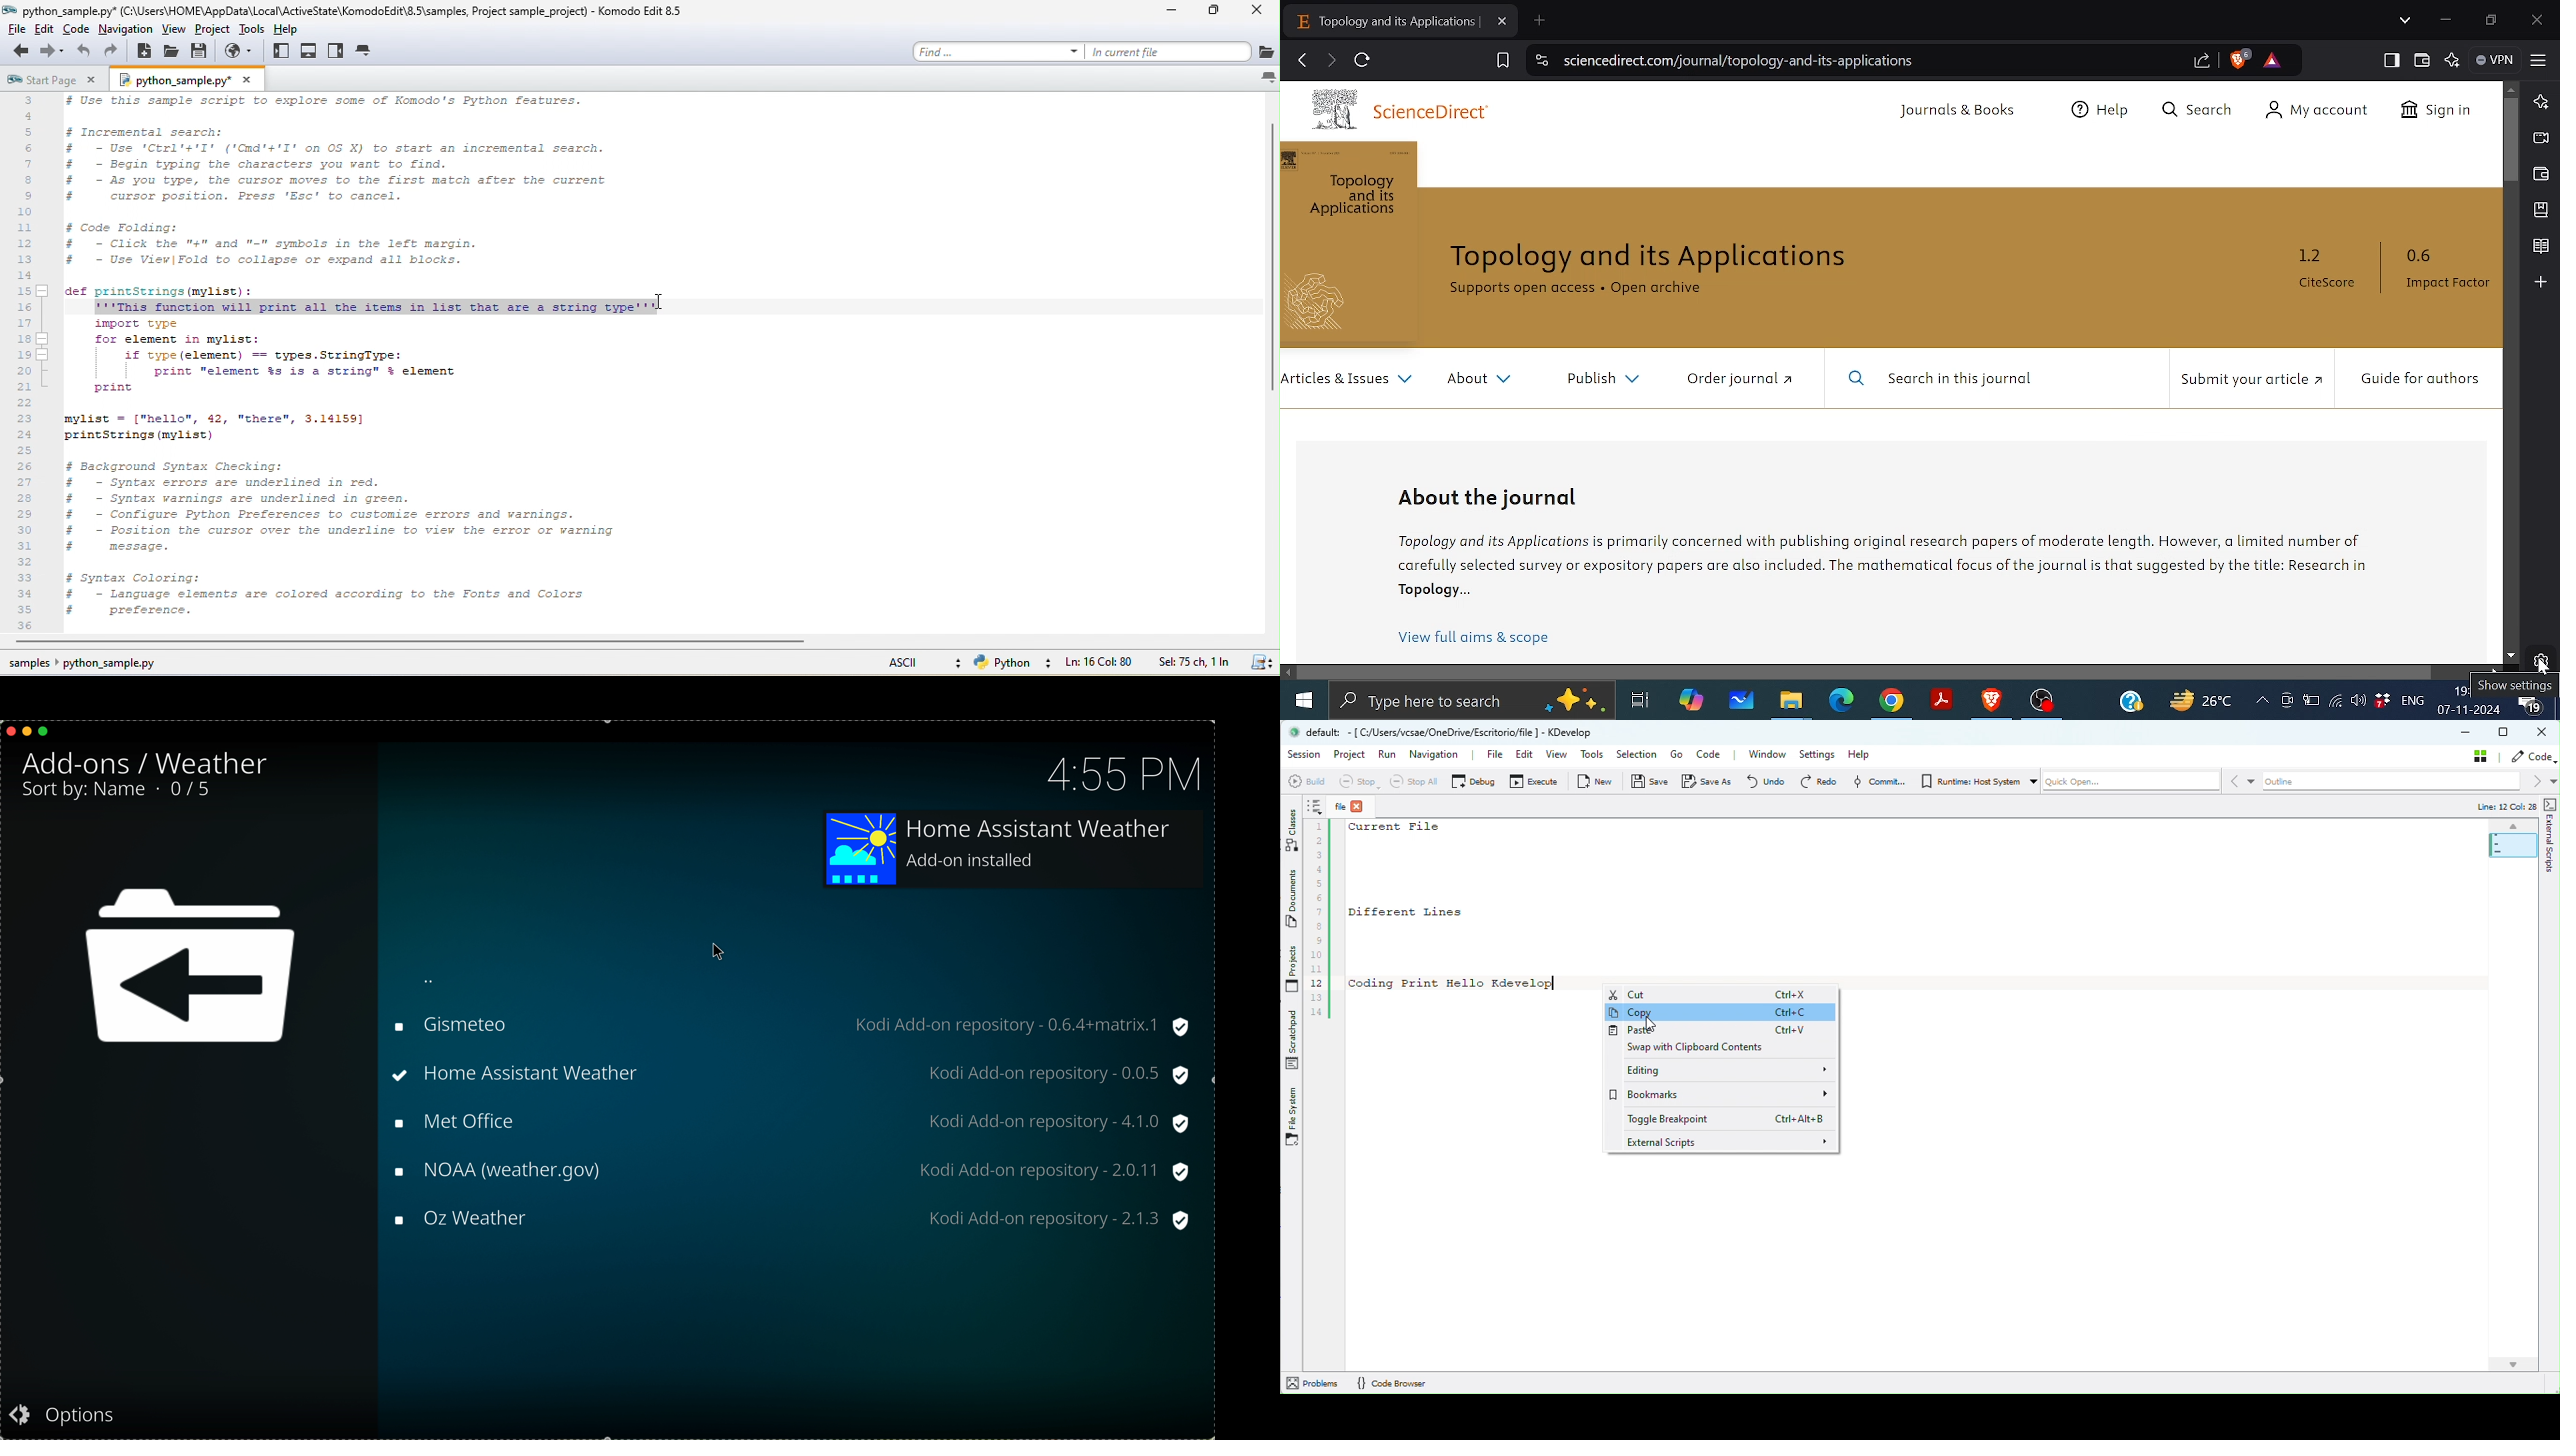  What do you see at coordinates (716, 954) in the screenshot?
I see `mouse` at bounding box center [716, 954].